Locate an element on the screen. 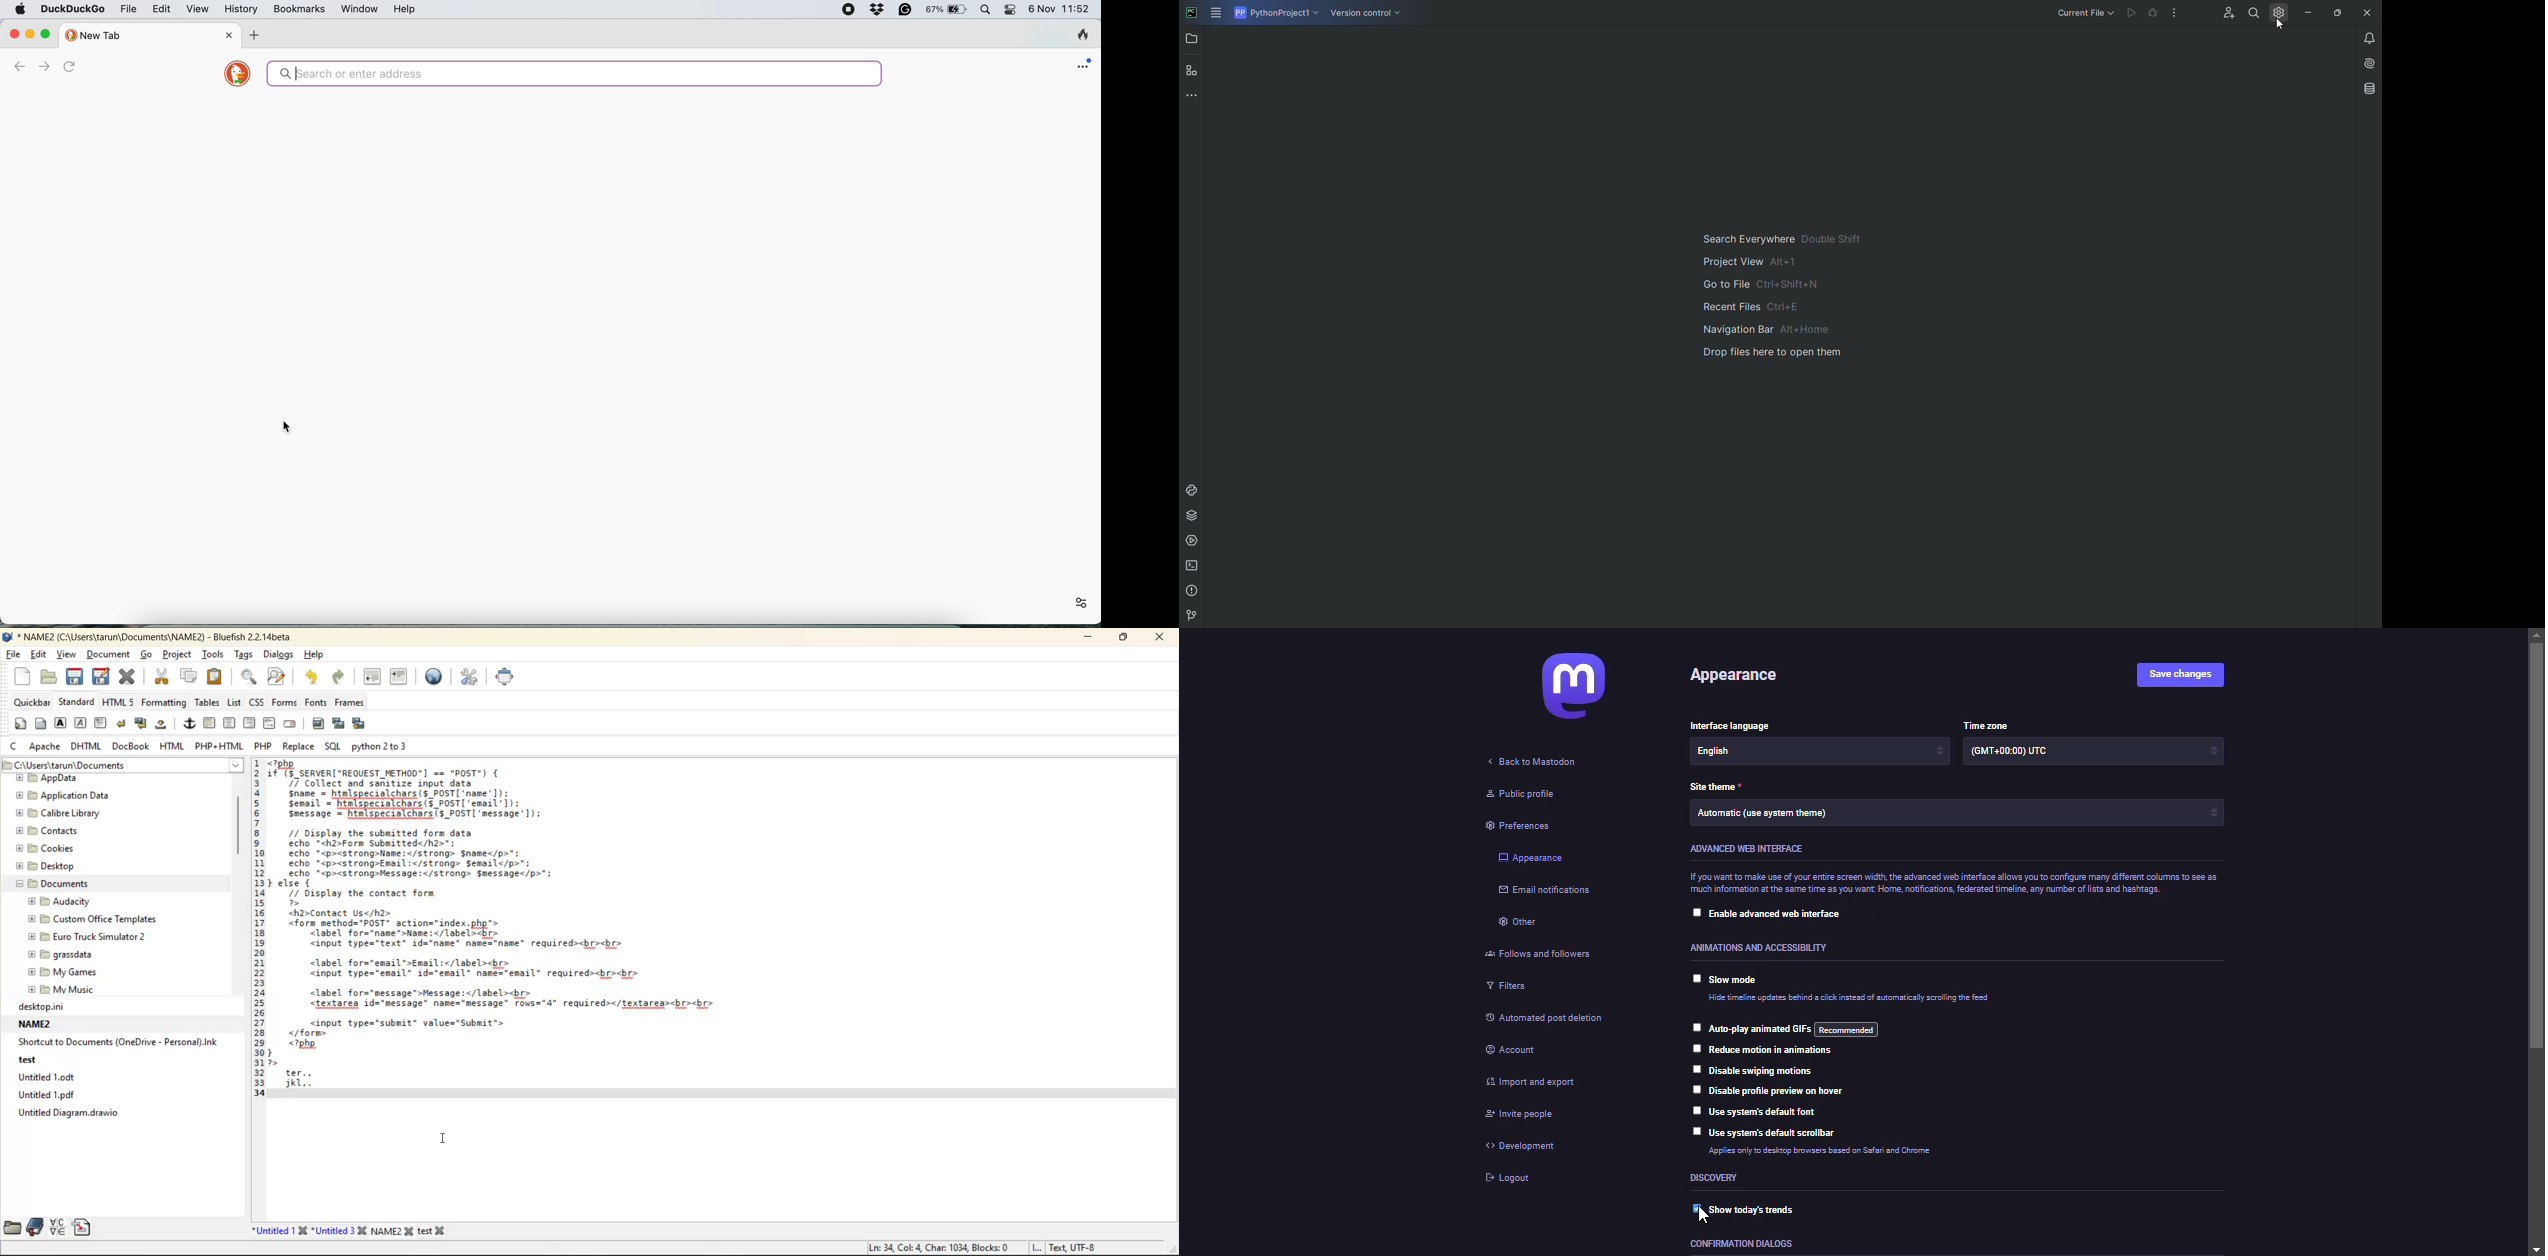 The width and height of the screenshot is (2548, 1260). save as is located at coordinates (100, 677).